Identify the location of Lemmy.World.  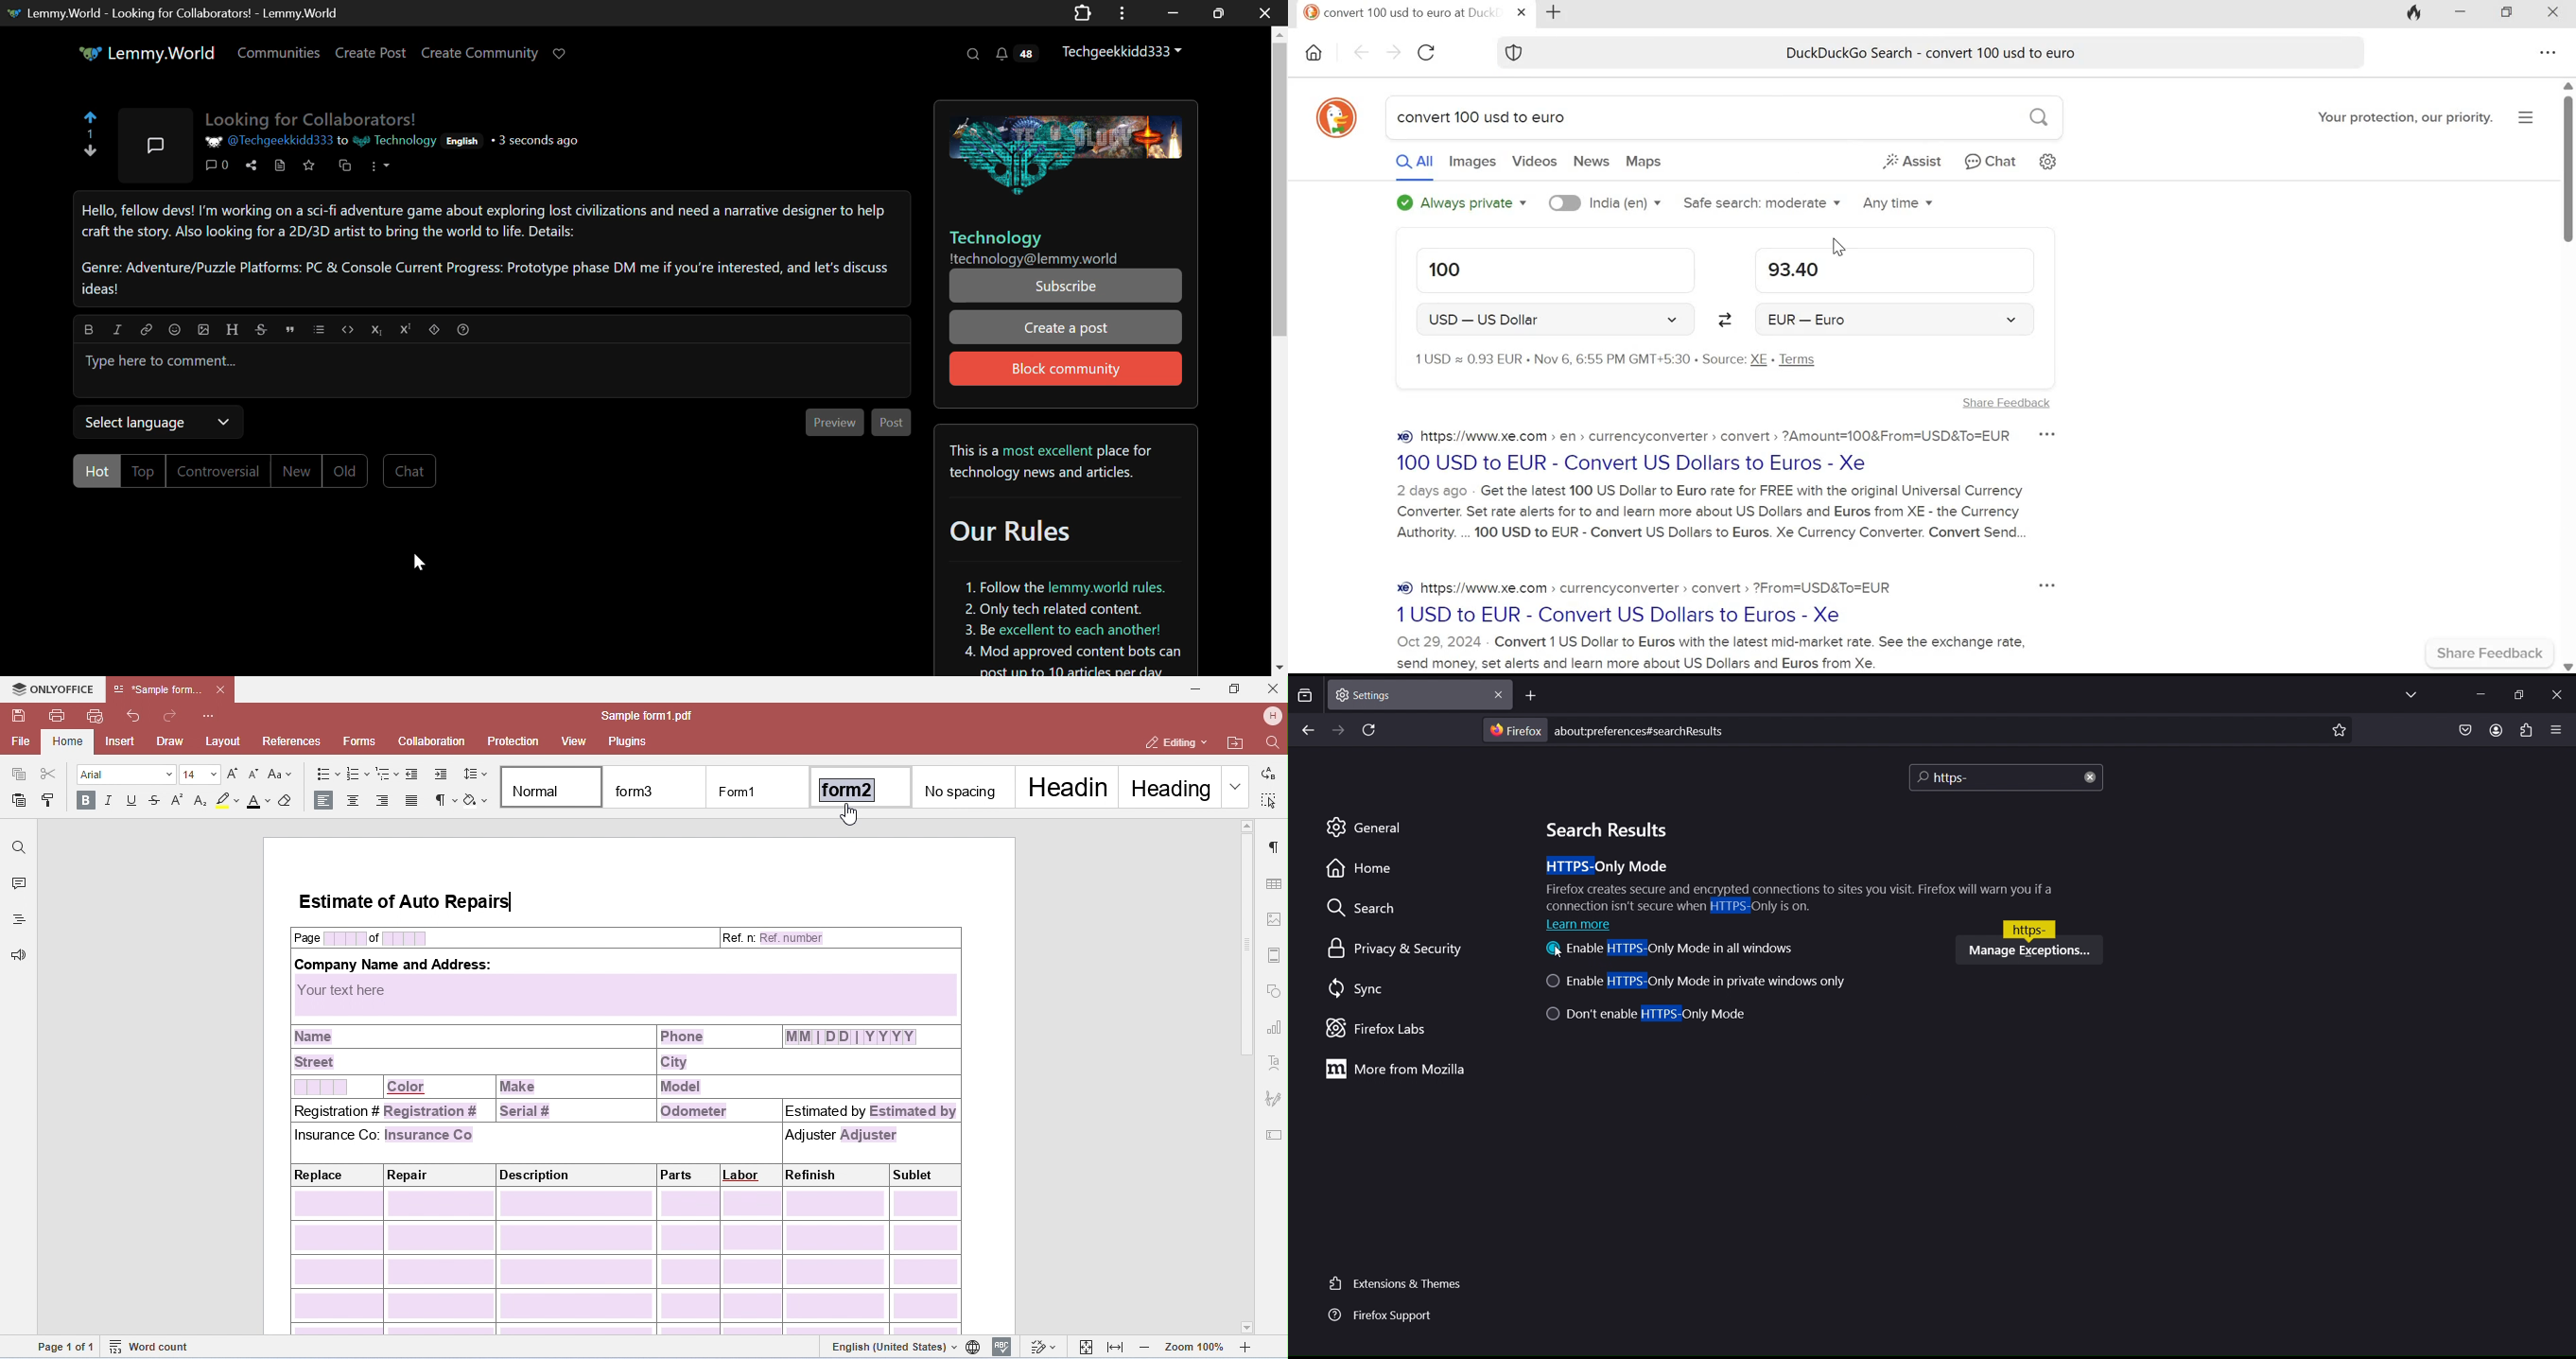
(144, 54).